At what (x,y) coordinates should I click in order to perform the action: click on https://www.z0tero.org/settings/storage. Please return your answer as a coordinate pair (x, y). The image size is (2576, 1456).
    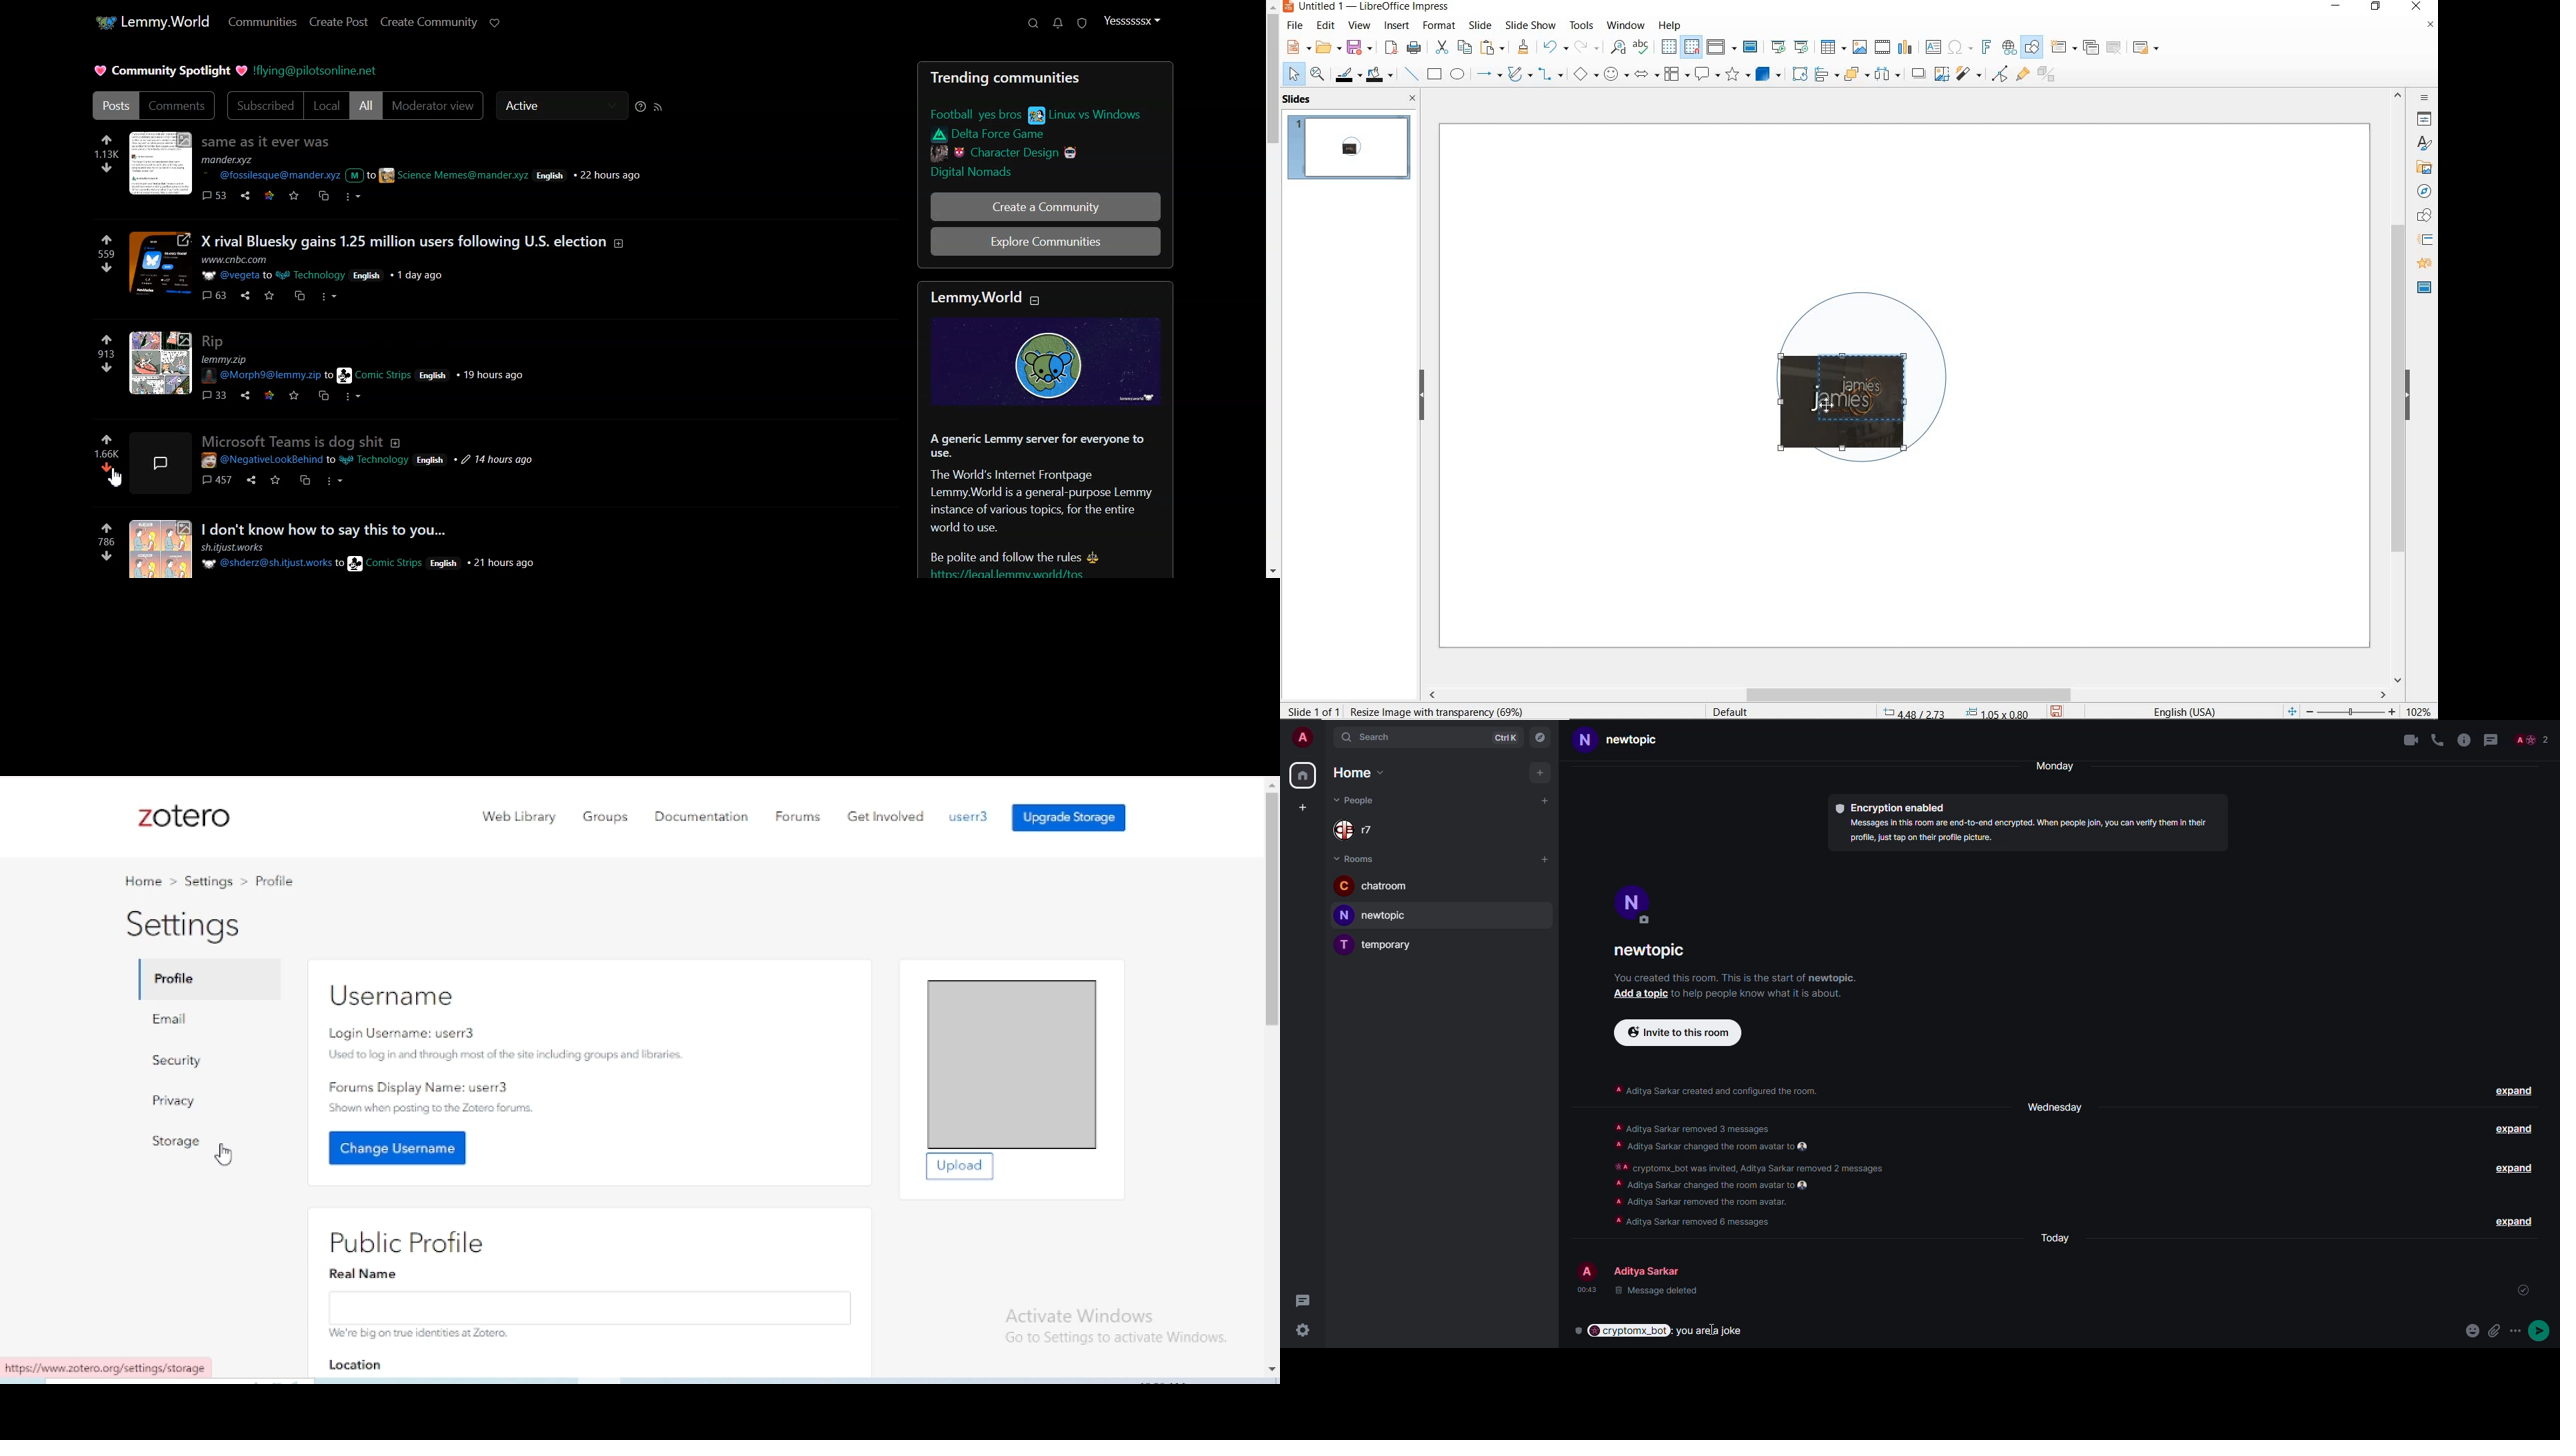
    Looking at the image, I should click on (107, 1370).